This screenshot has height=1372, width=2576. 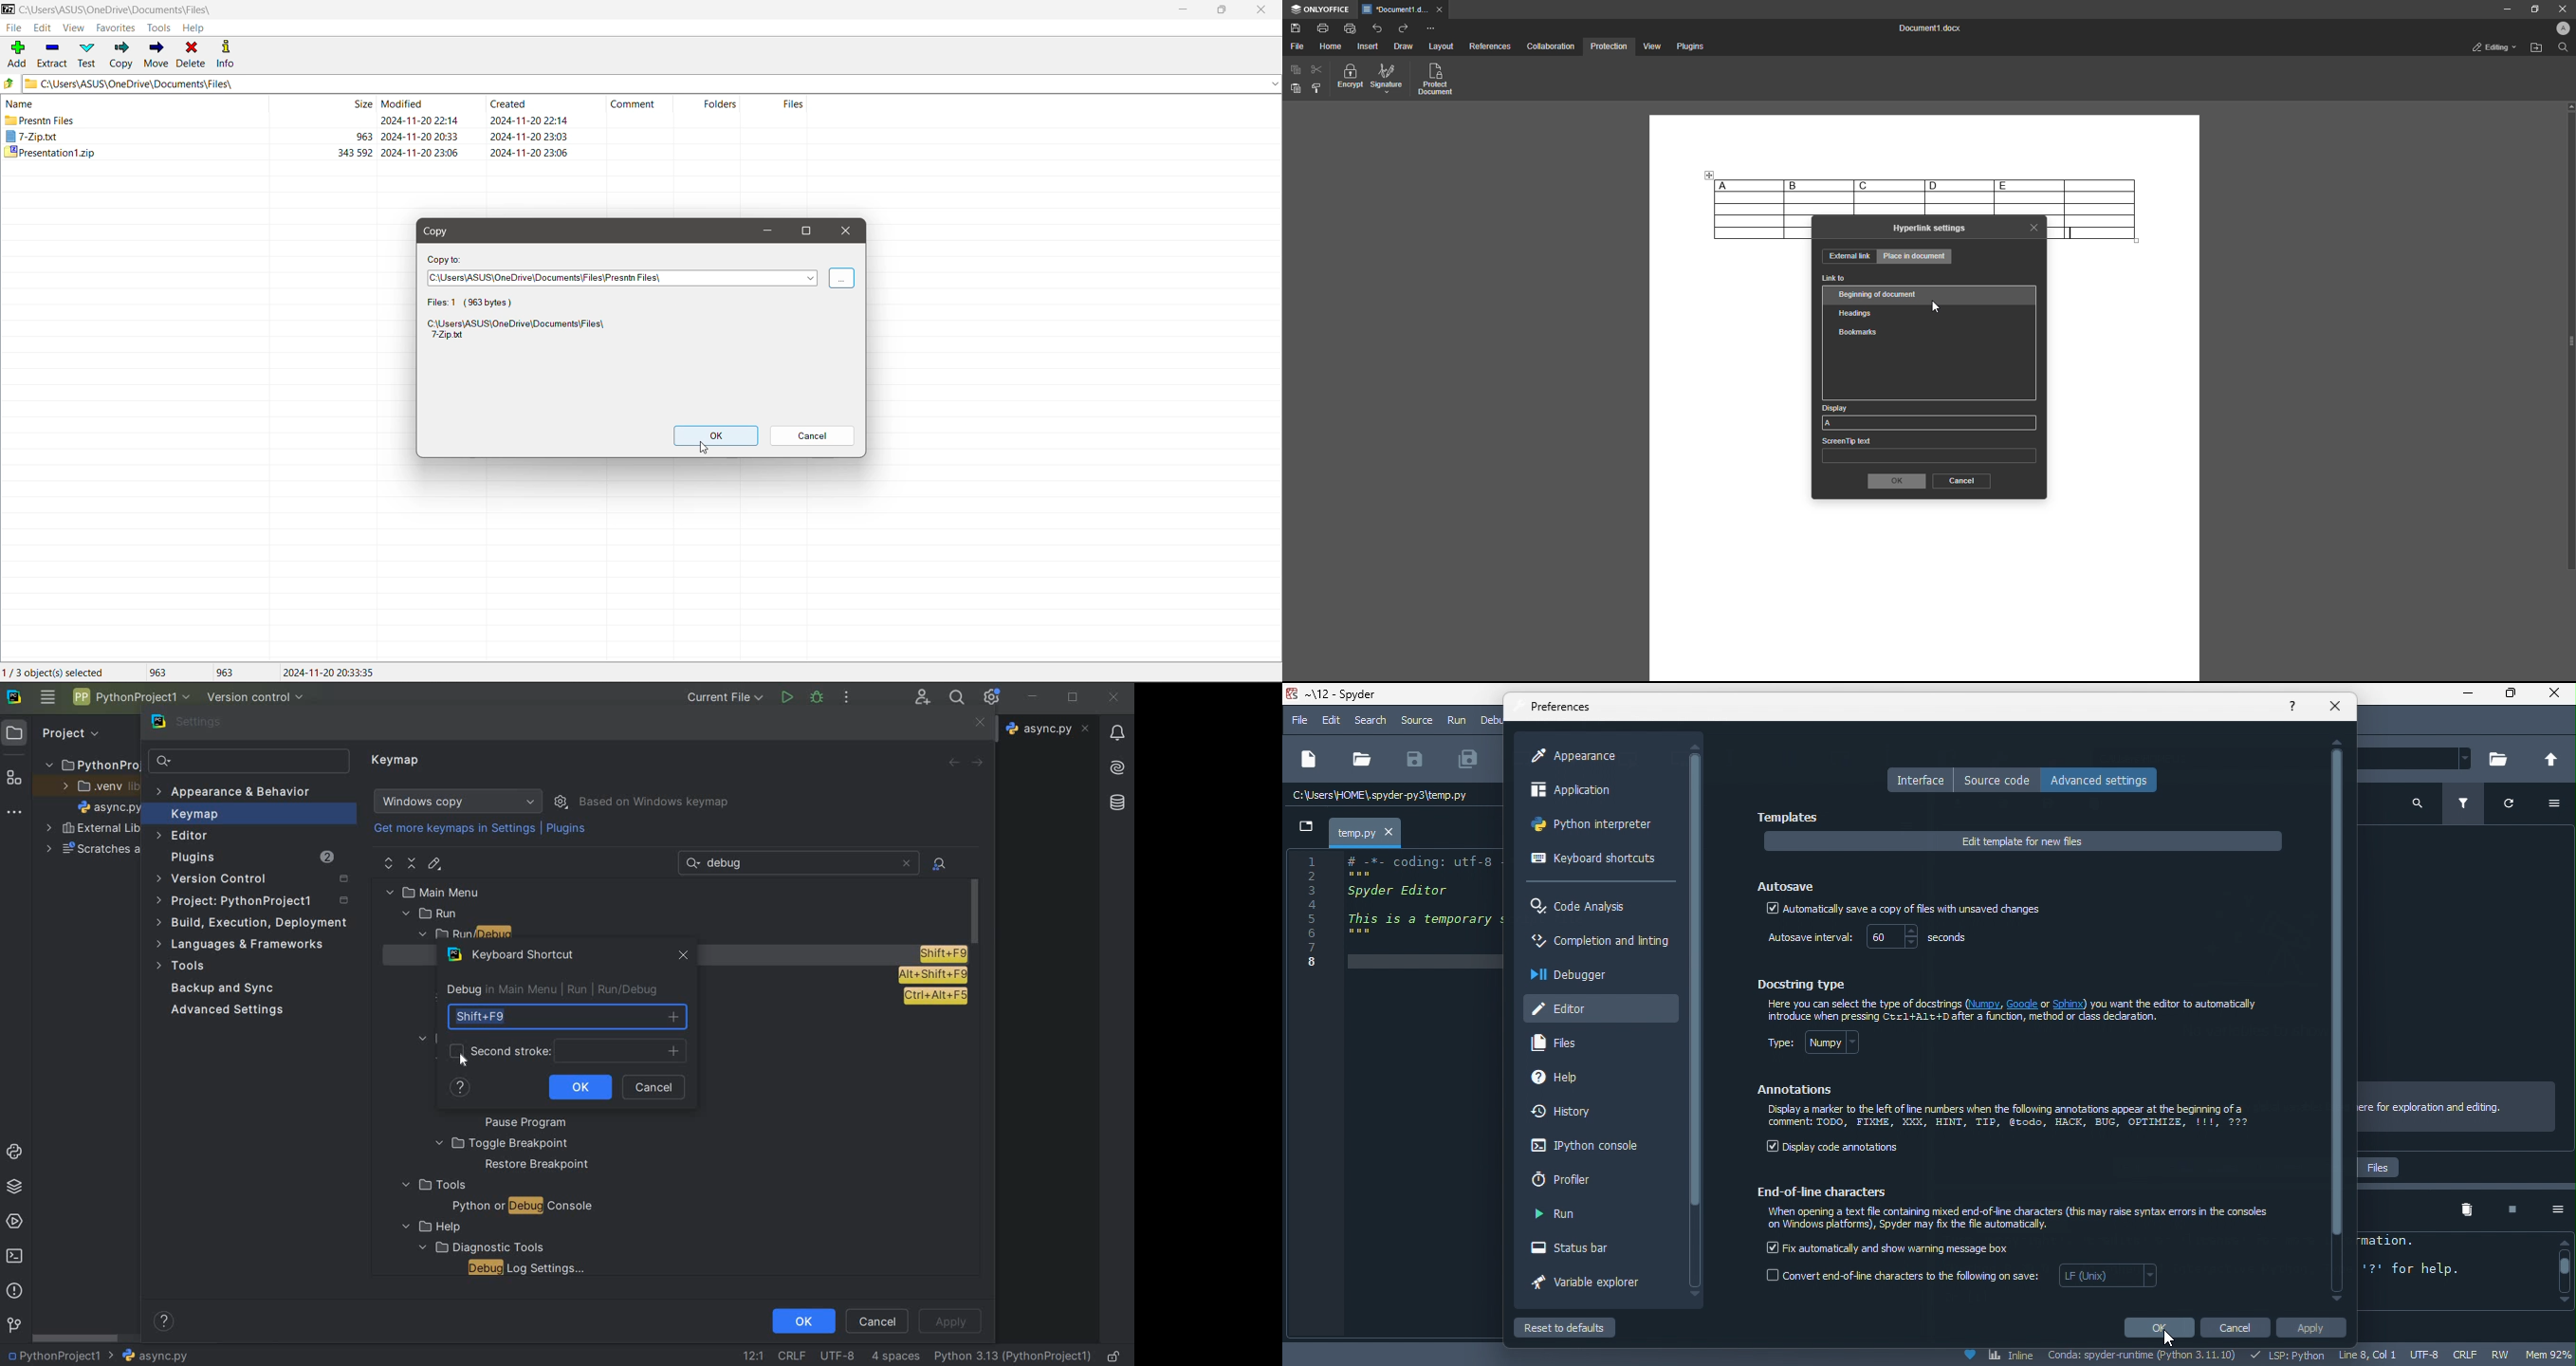 I want to click on apply, so click(x=2316, y=1330).